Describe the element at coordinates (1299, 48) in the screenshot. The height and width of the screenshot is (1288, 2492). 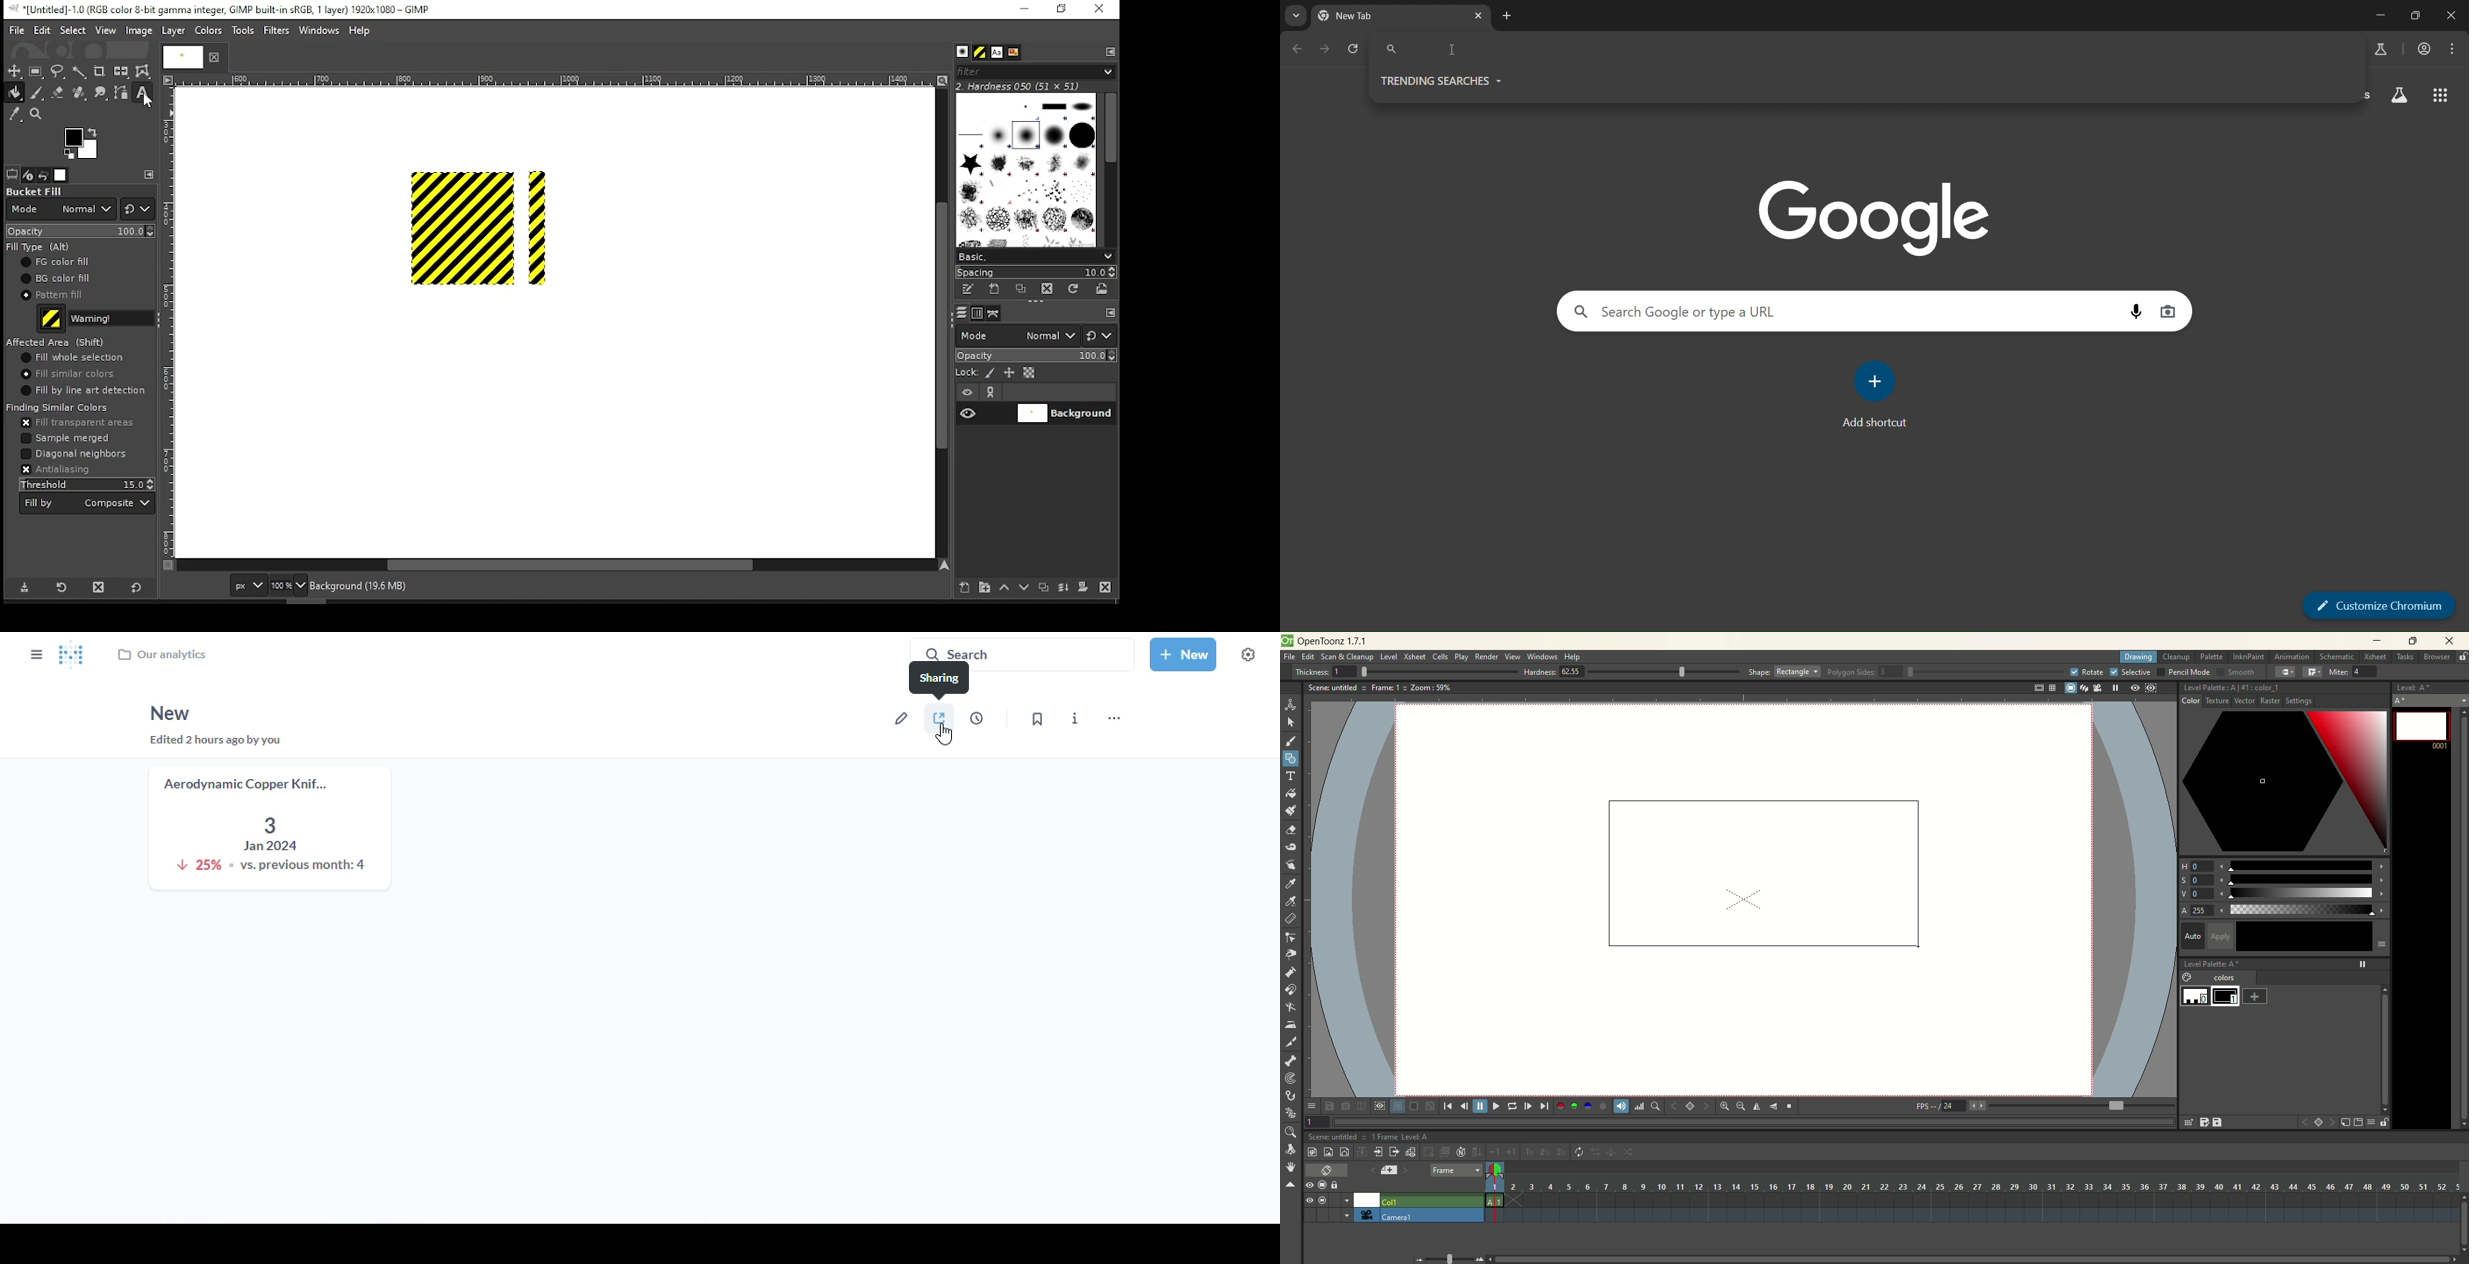
I see `go back one page` at that location.